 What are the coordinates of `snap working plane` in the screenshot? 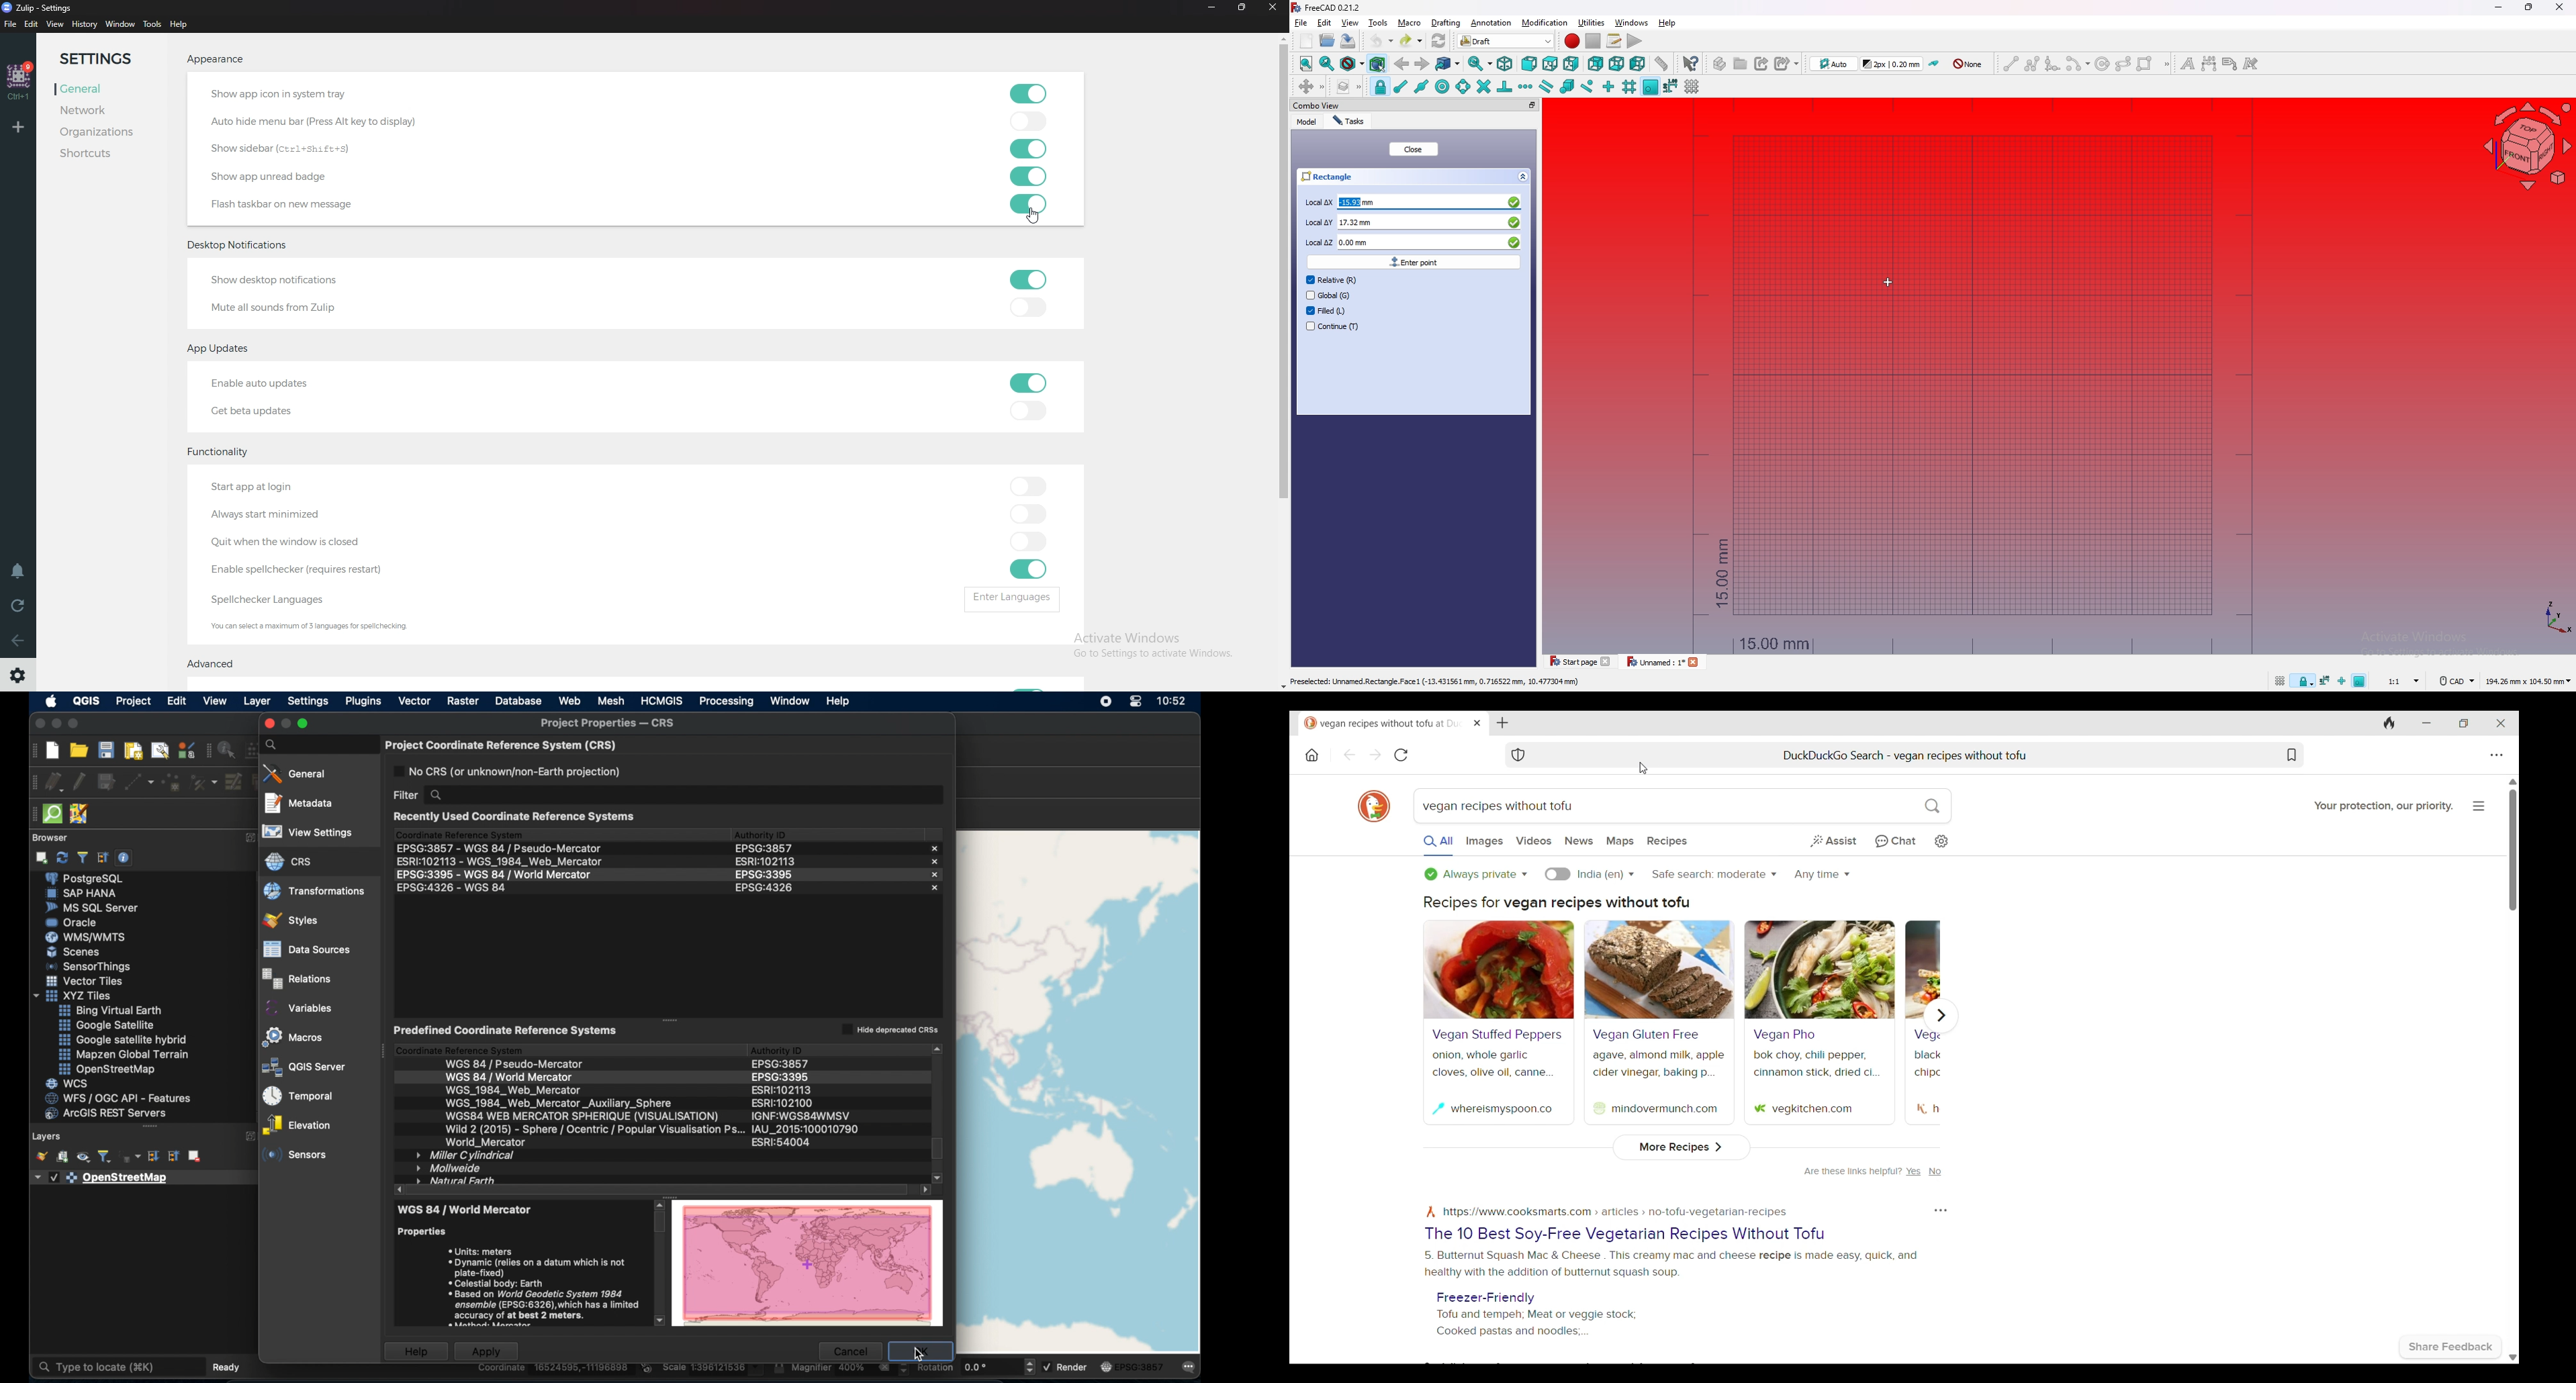 It's located at (2361, 679).